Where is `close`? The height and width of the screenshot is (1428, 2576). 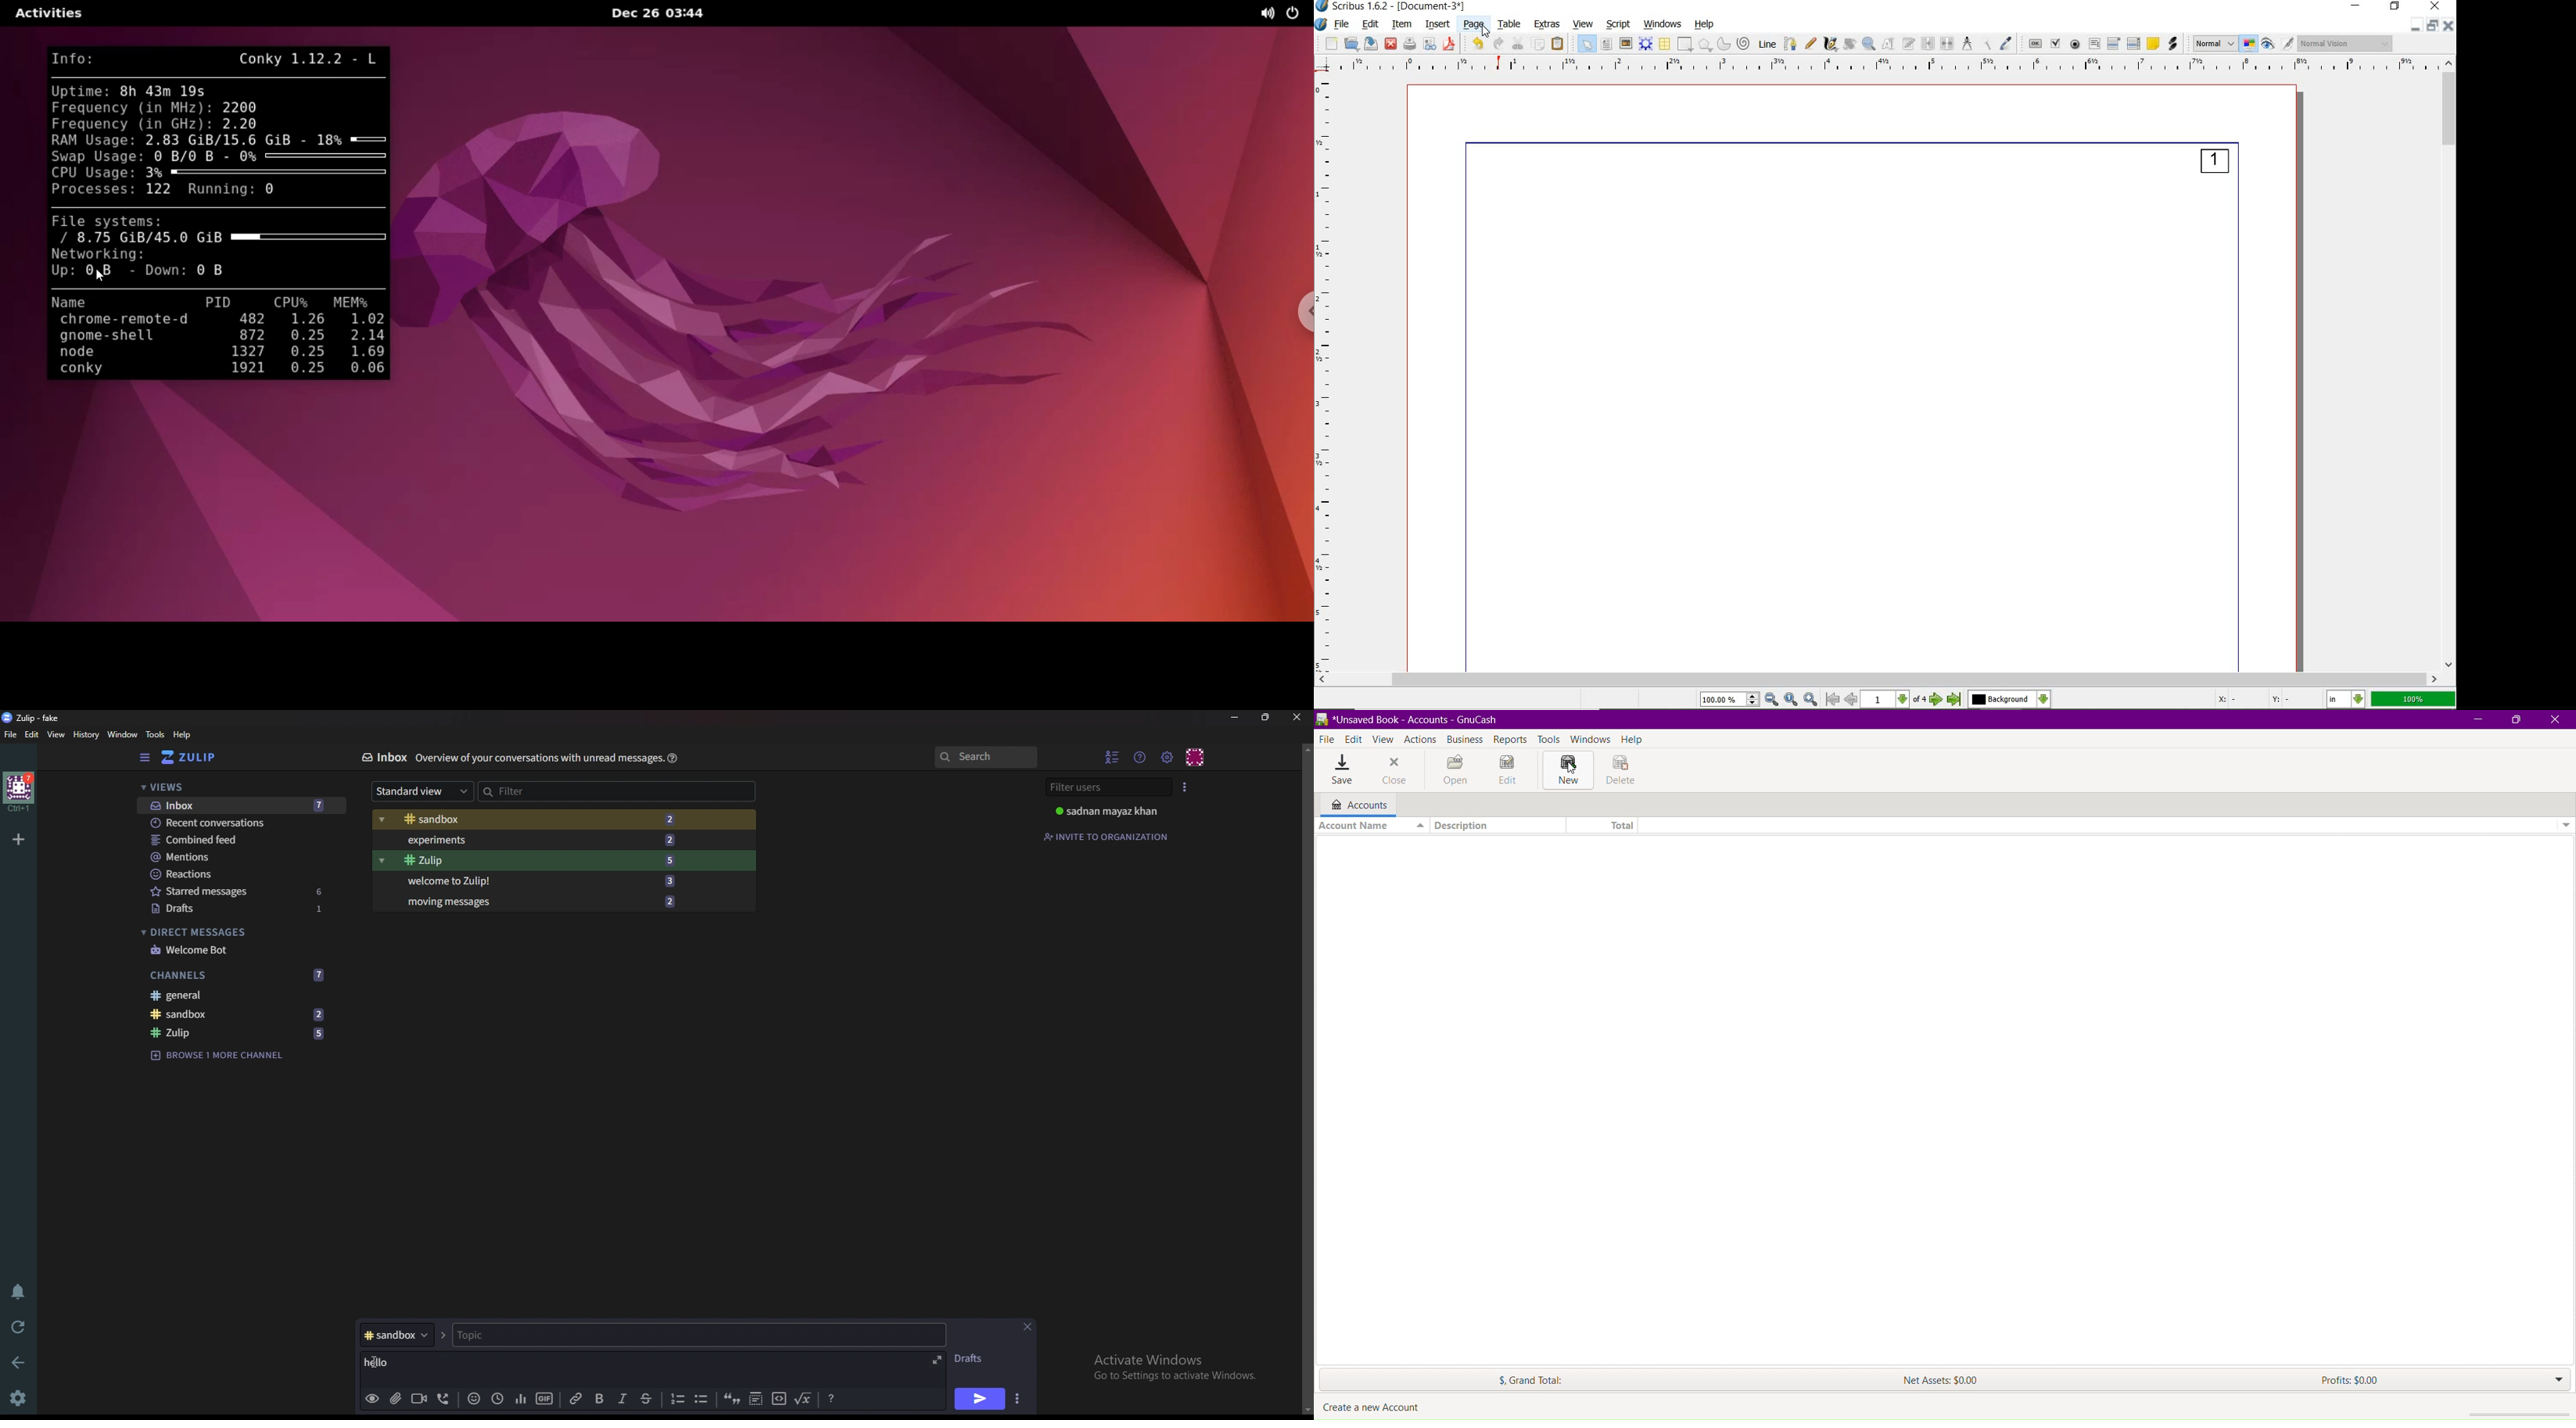 close is located at coordinates (1391, 45).